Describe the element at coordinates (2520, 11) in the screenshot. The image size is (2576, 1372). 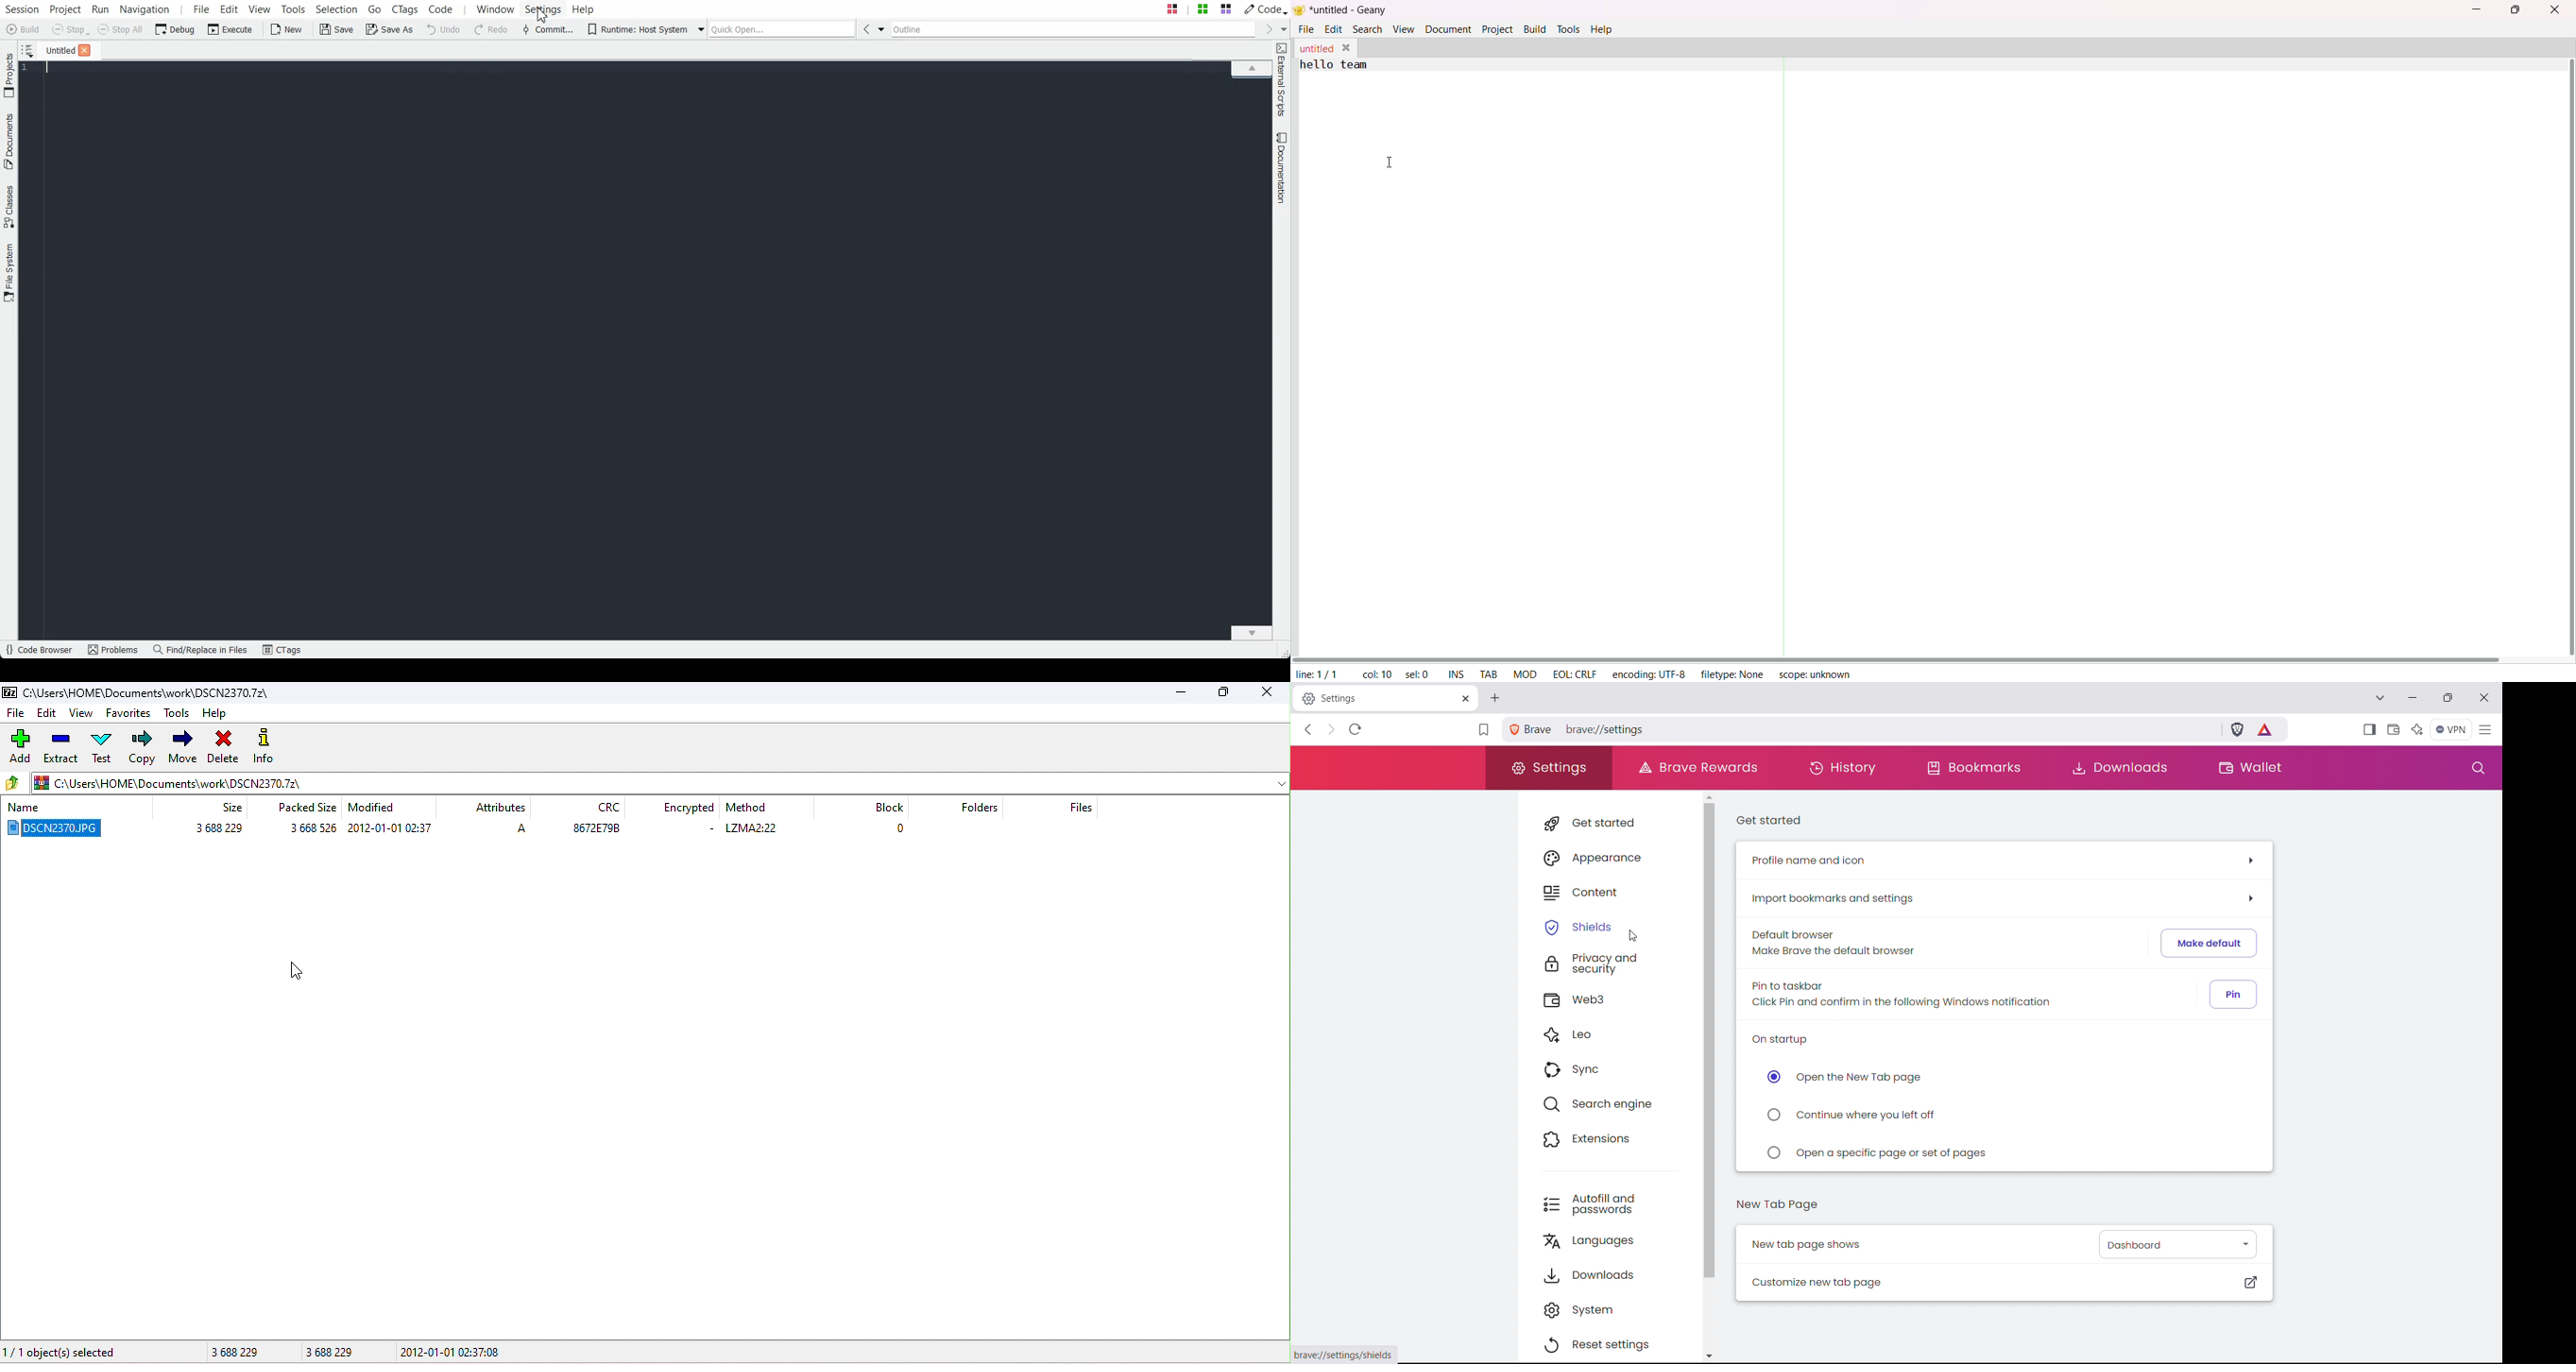
I see `maximize` at that location.